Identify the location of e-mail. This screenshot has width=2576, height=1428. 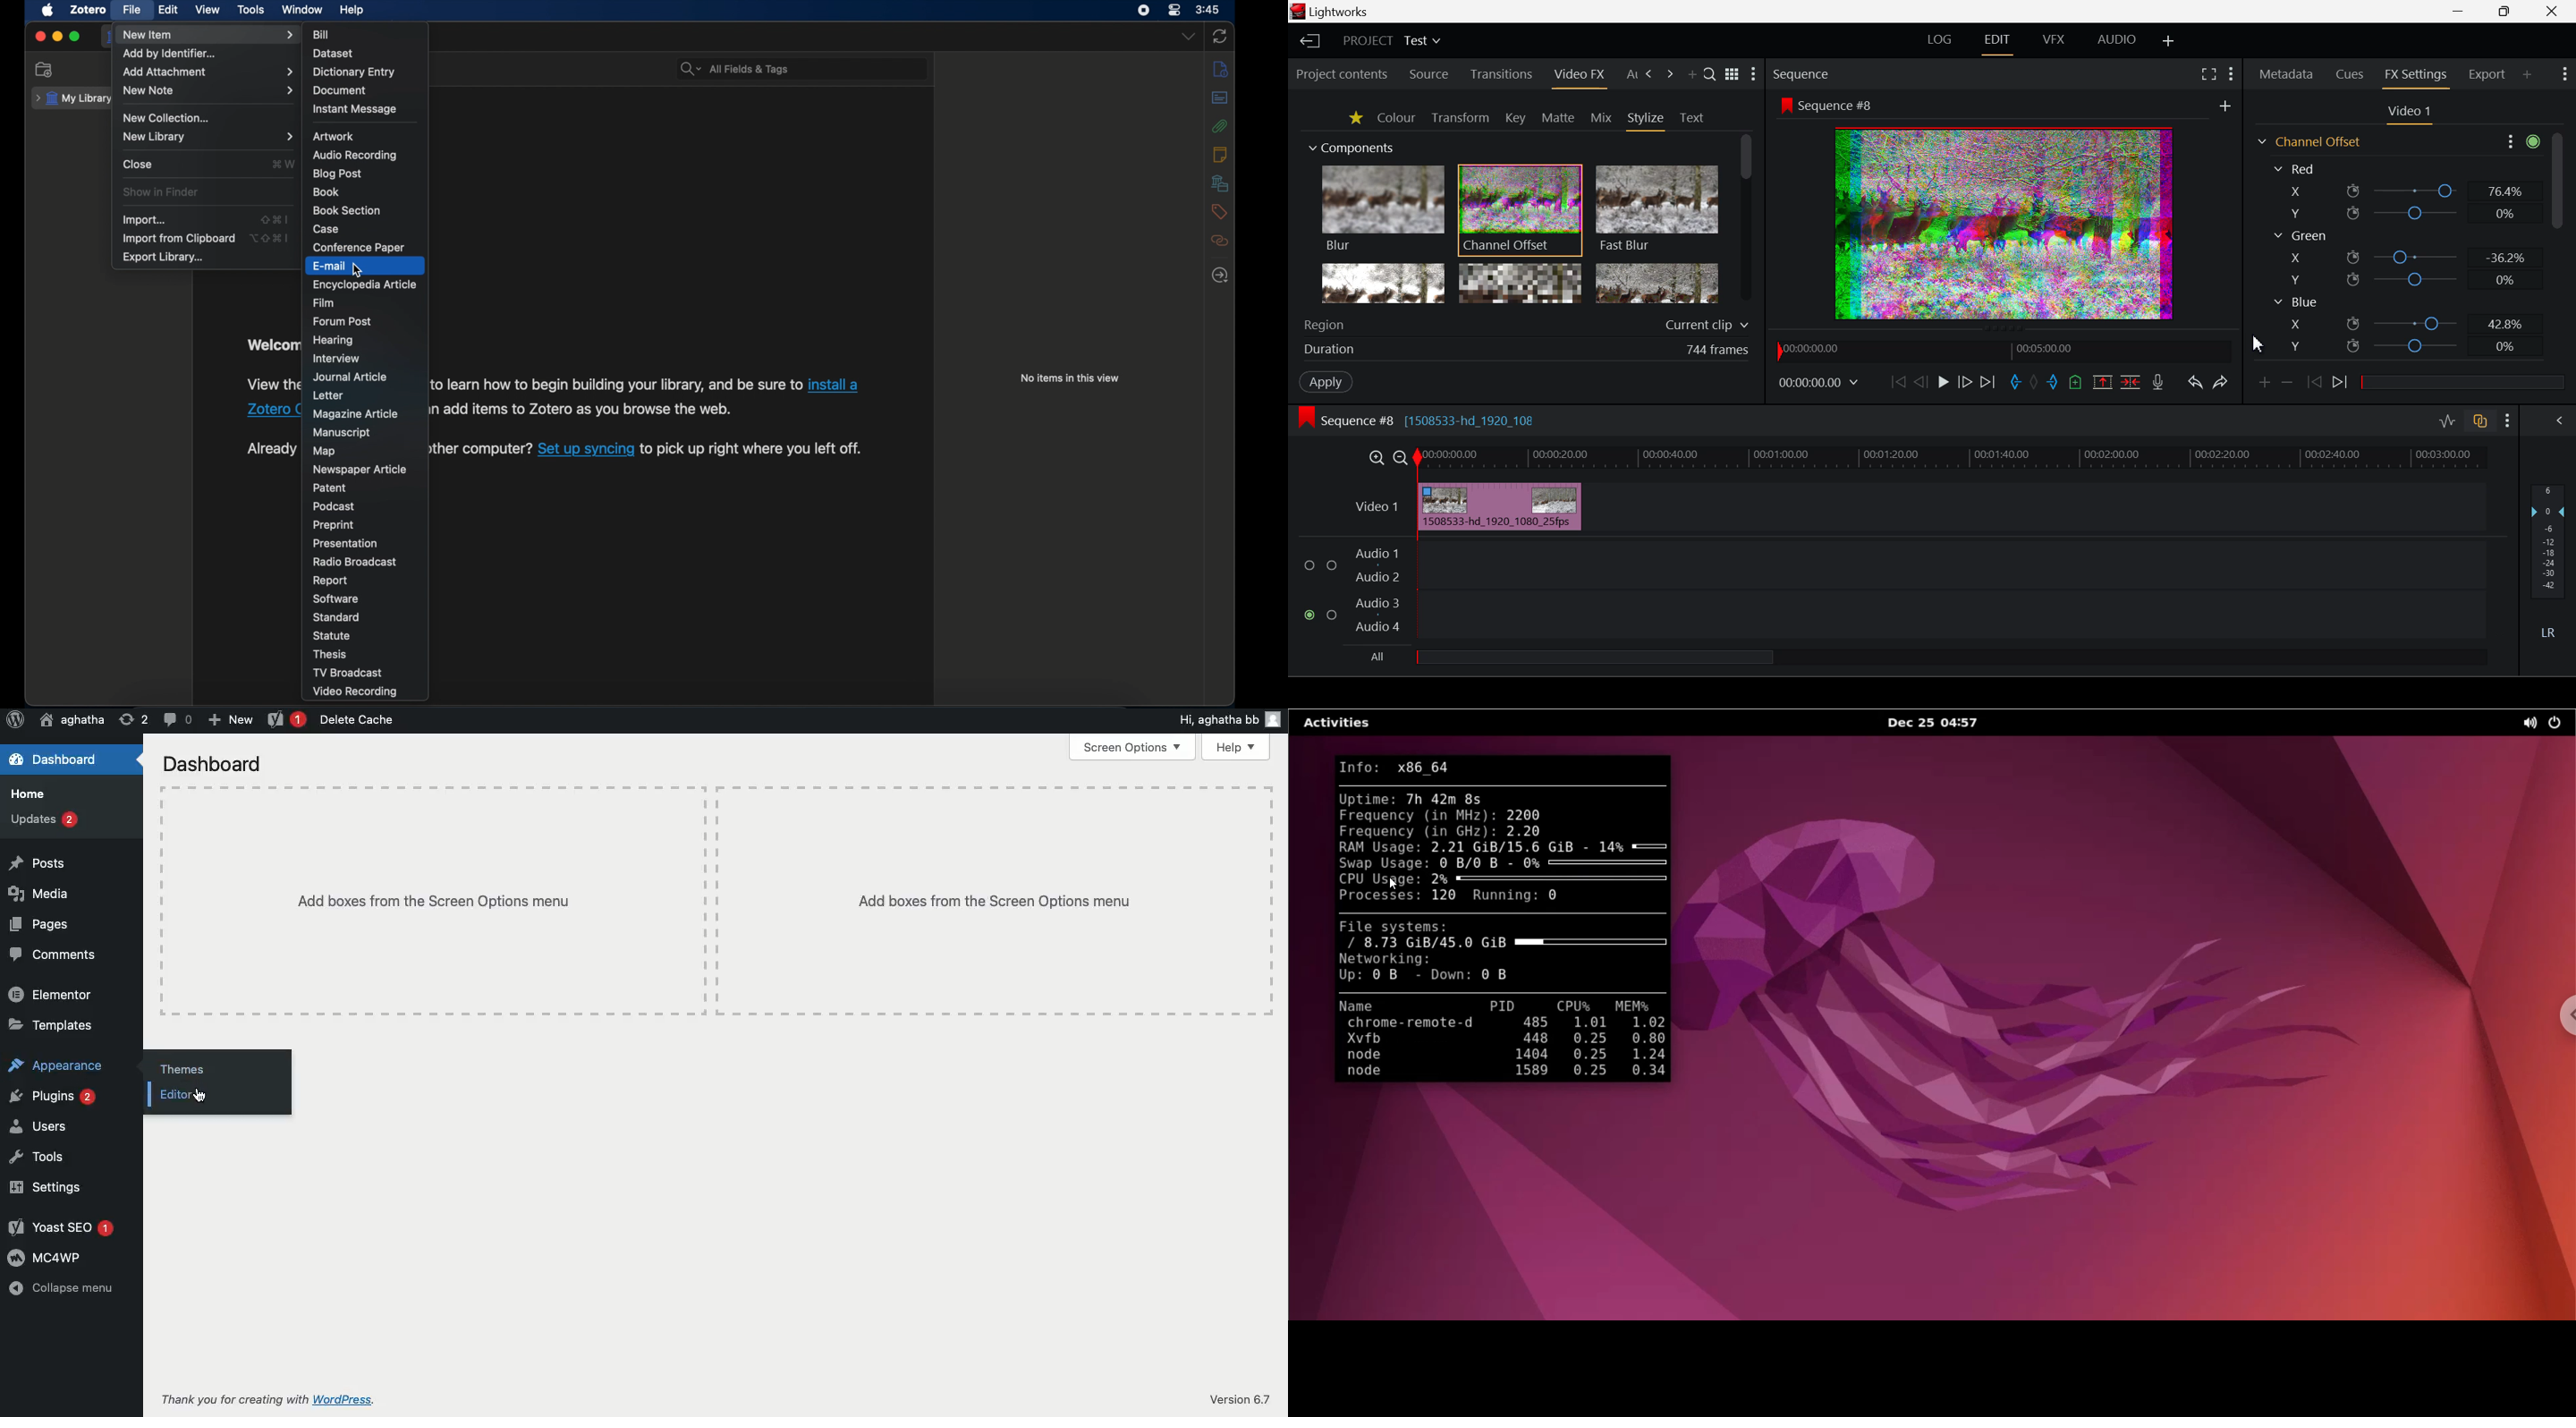
(332, 265).